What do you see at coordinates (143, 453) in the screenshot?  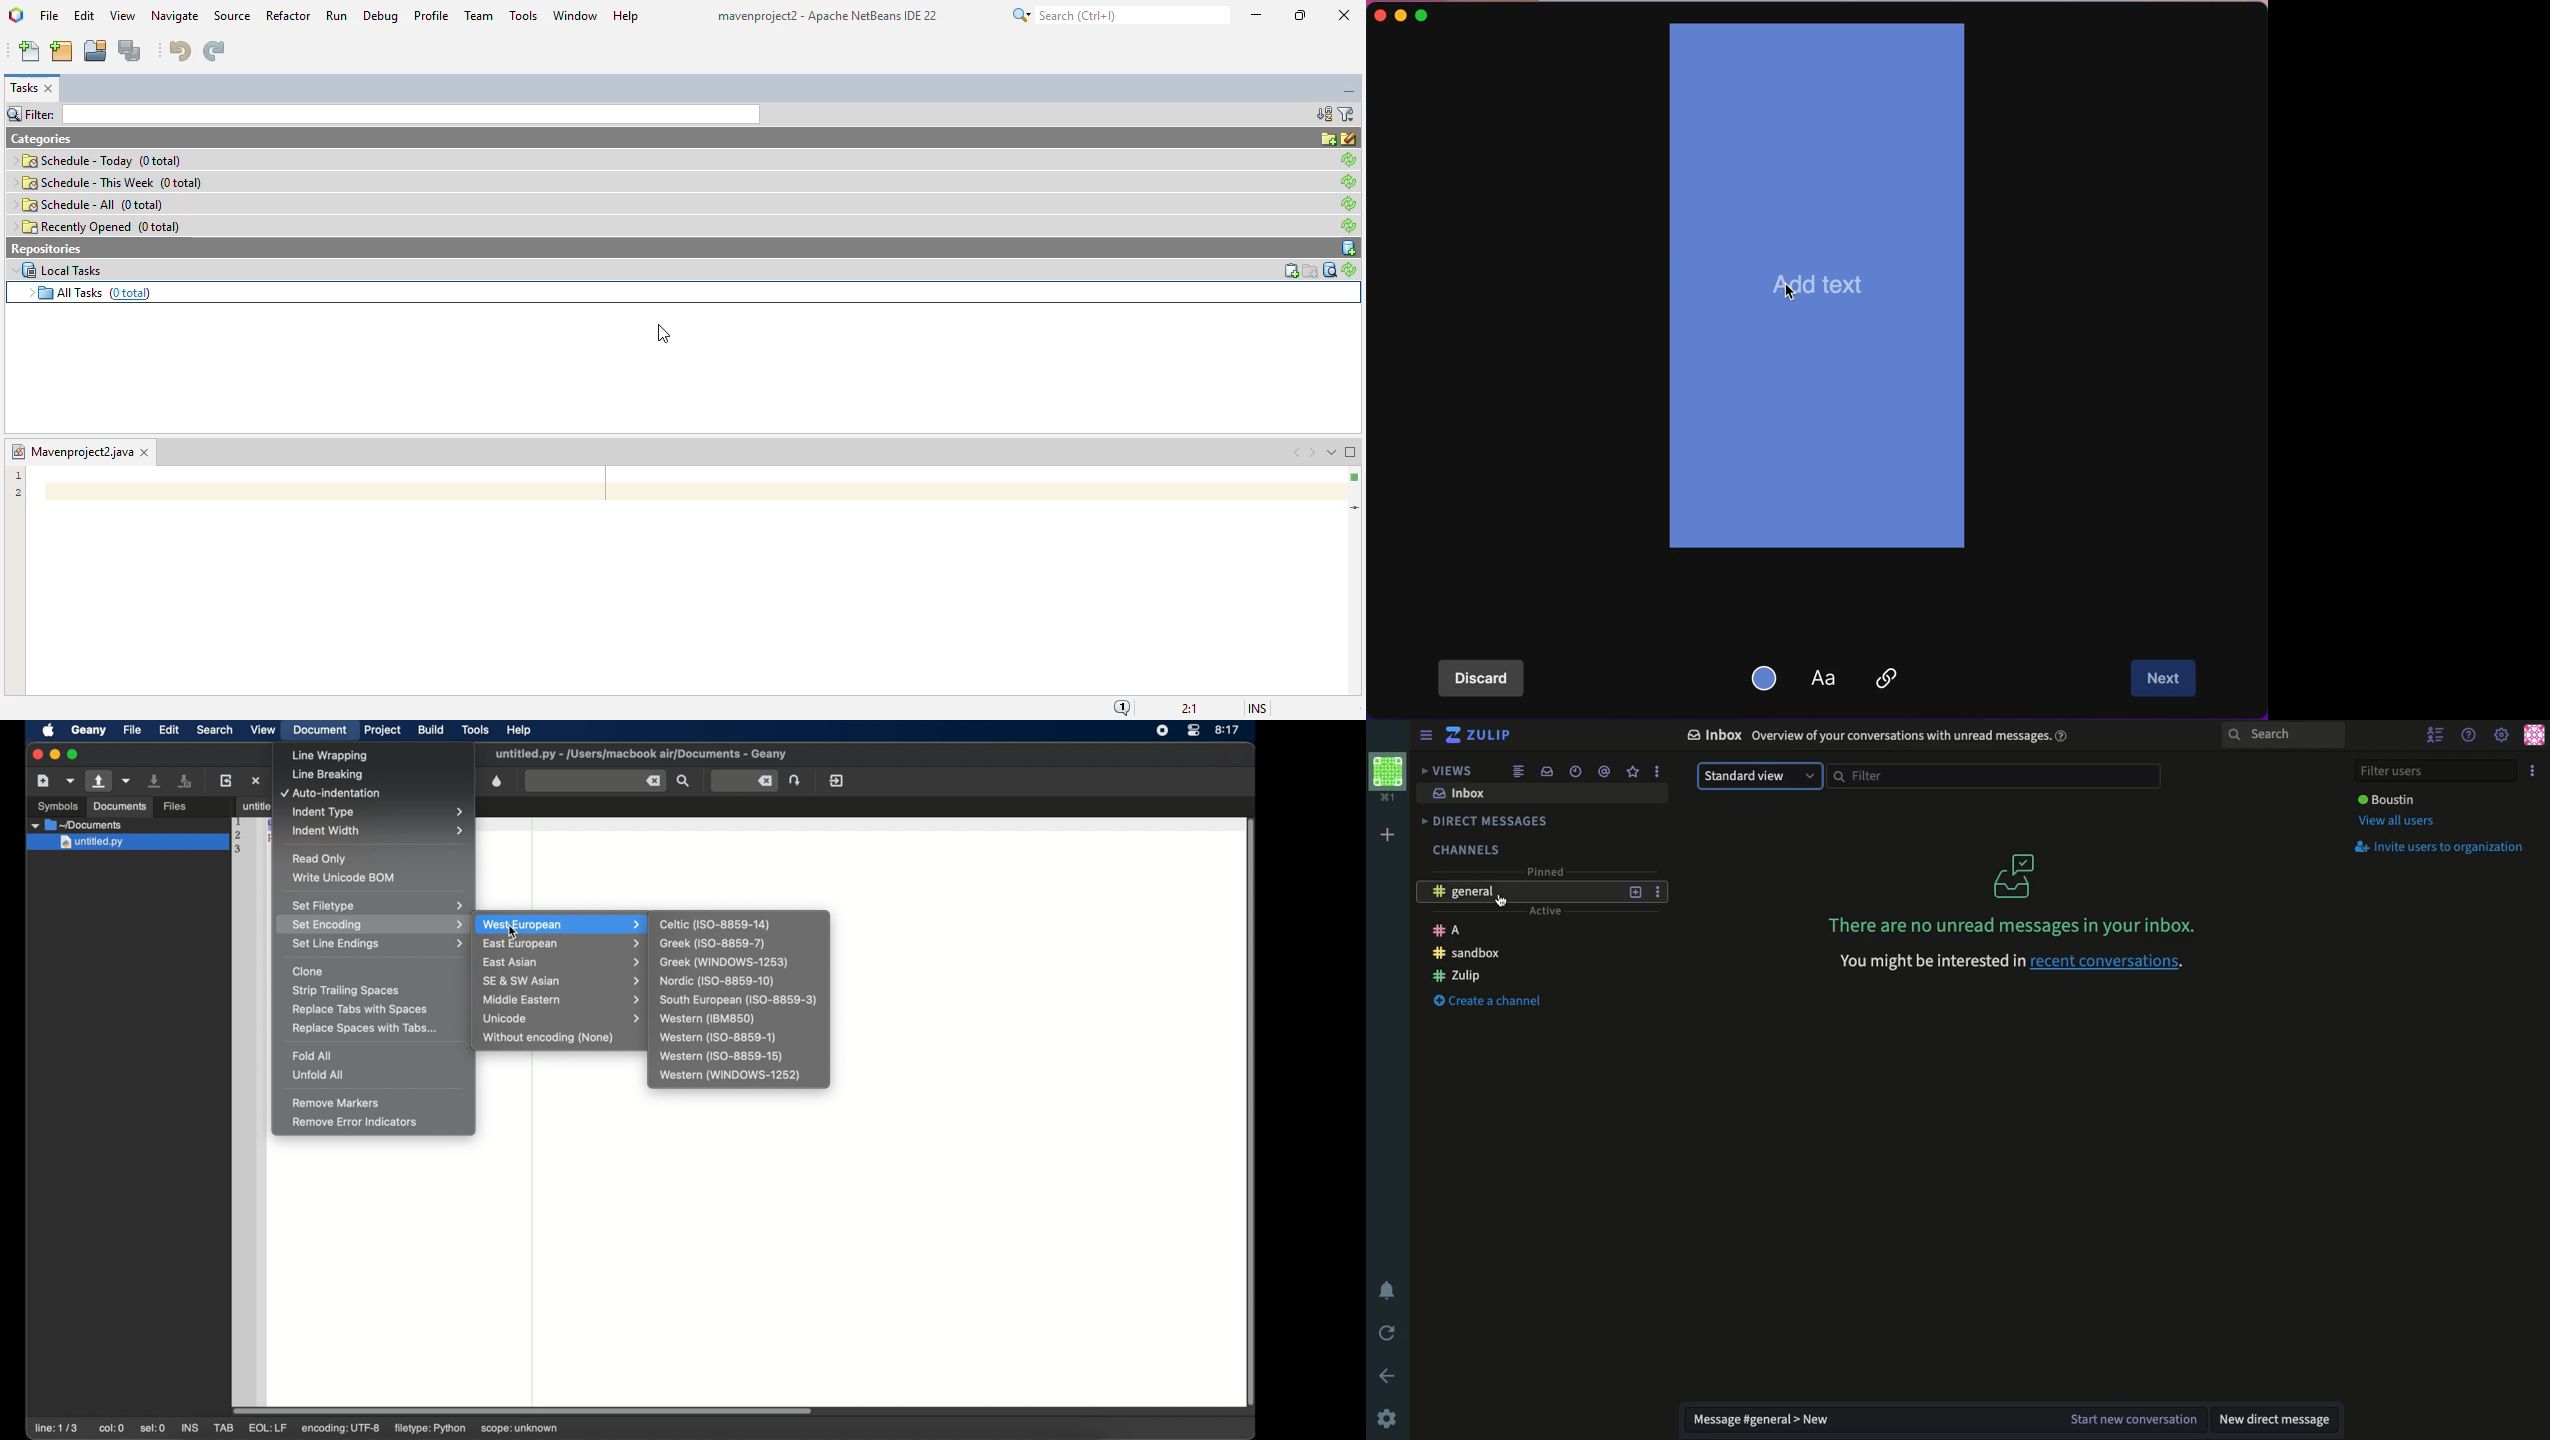 I see `close window` at bounding box center [143, 453].